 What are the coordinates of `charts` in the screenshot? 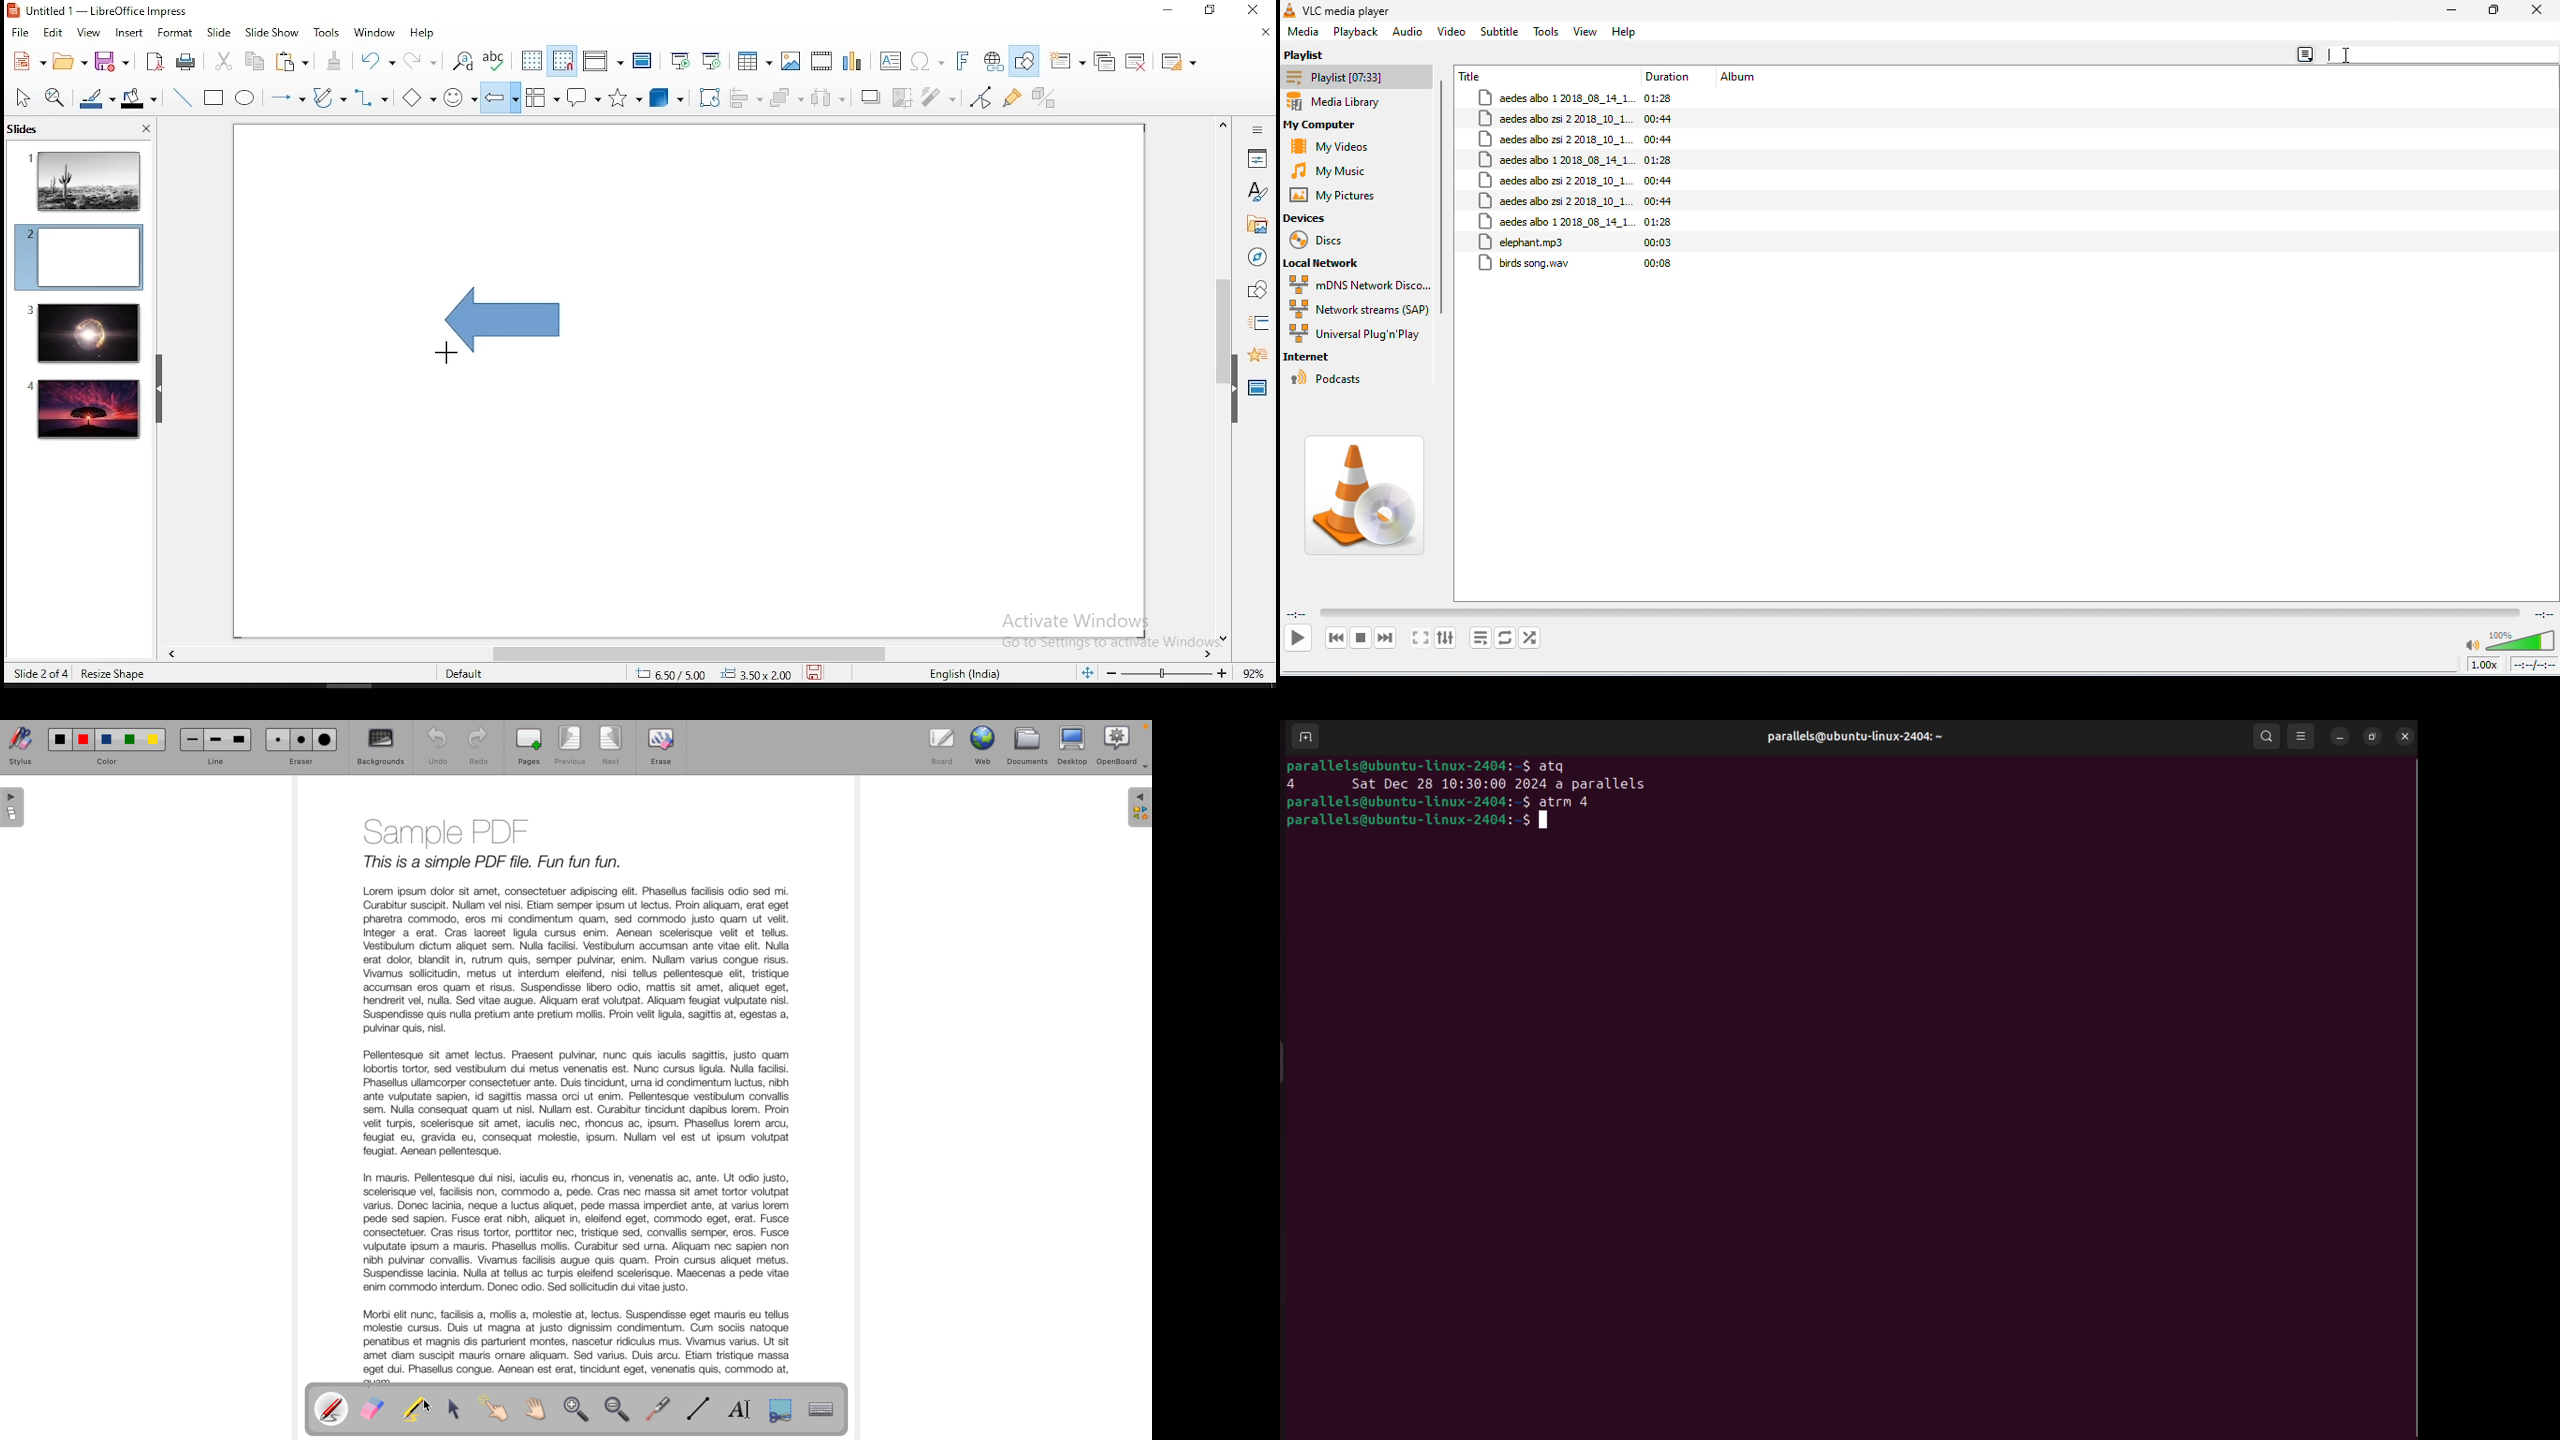 It's located at (852, 61).